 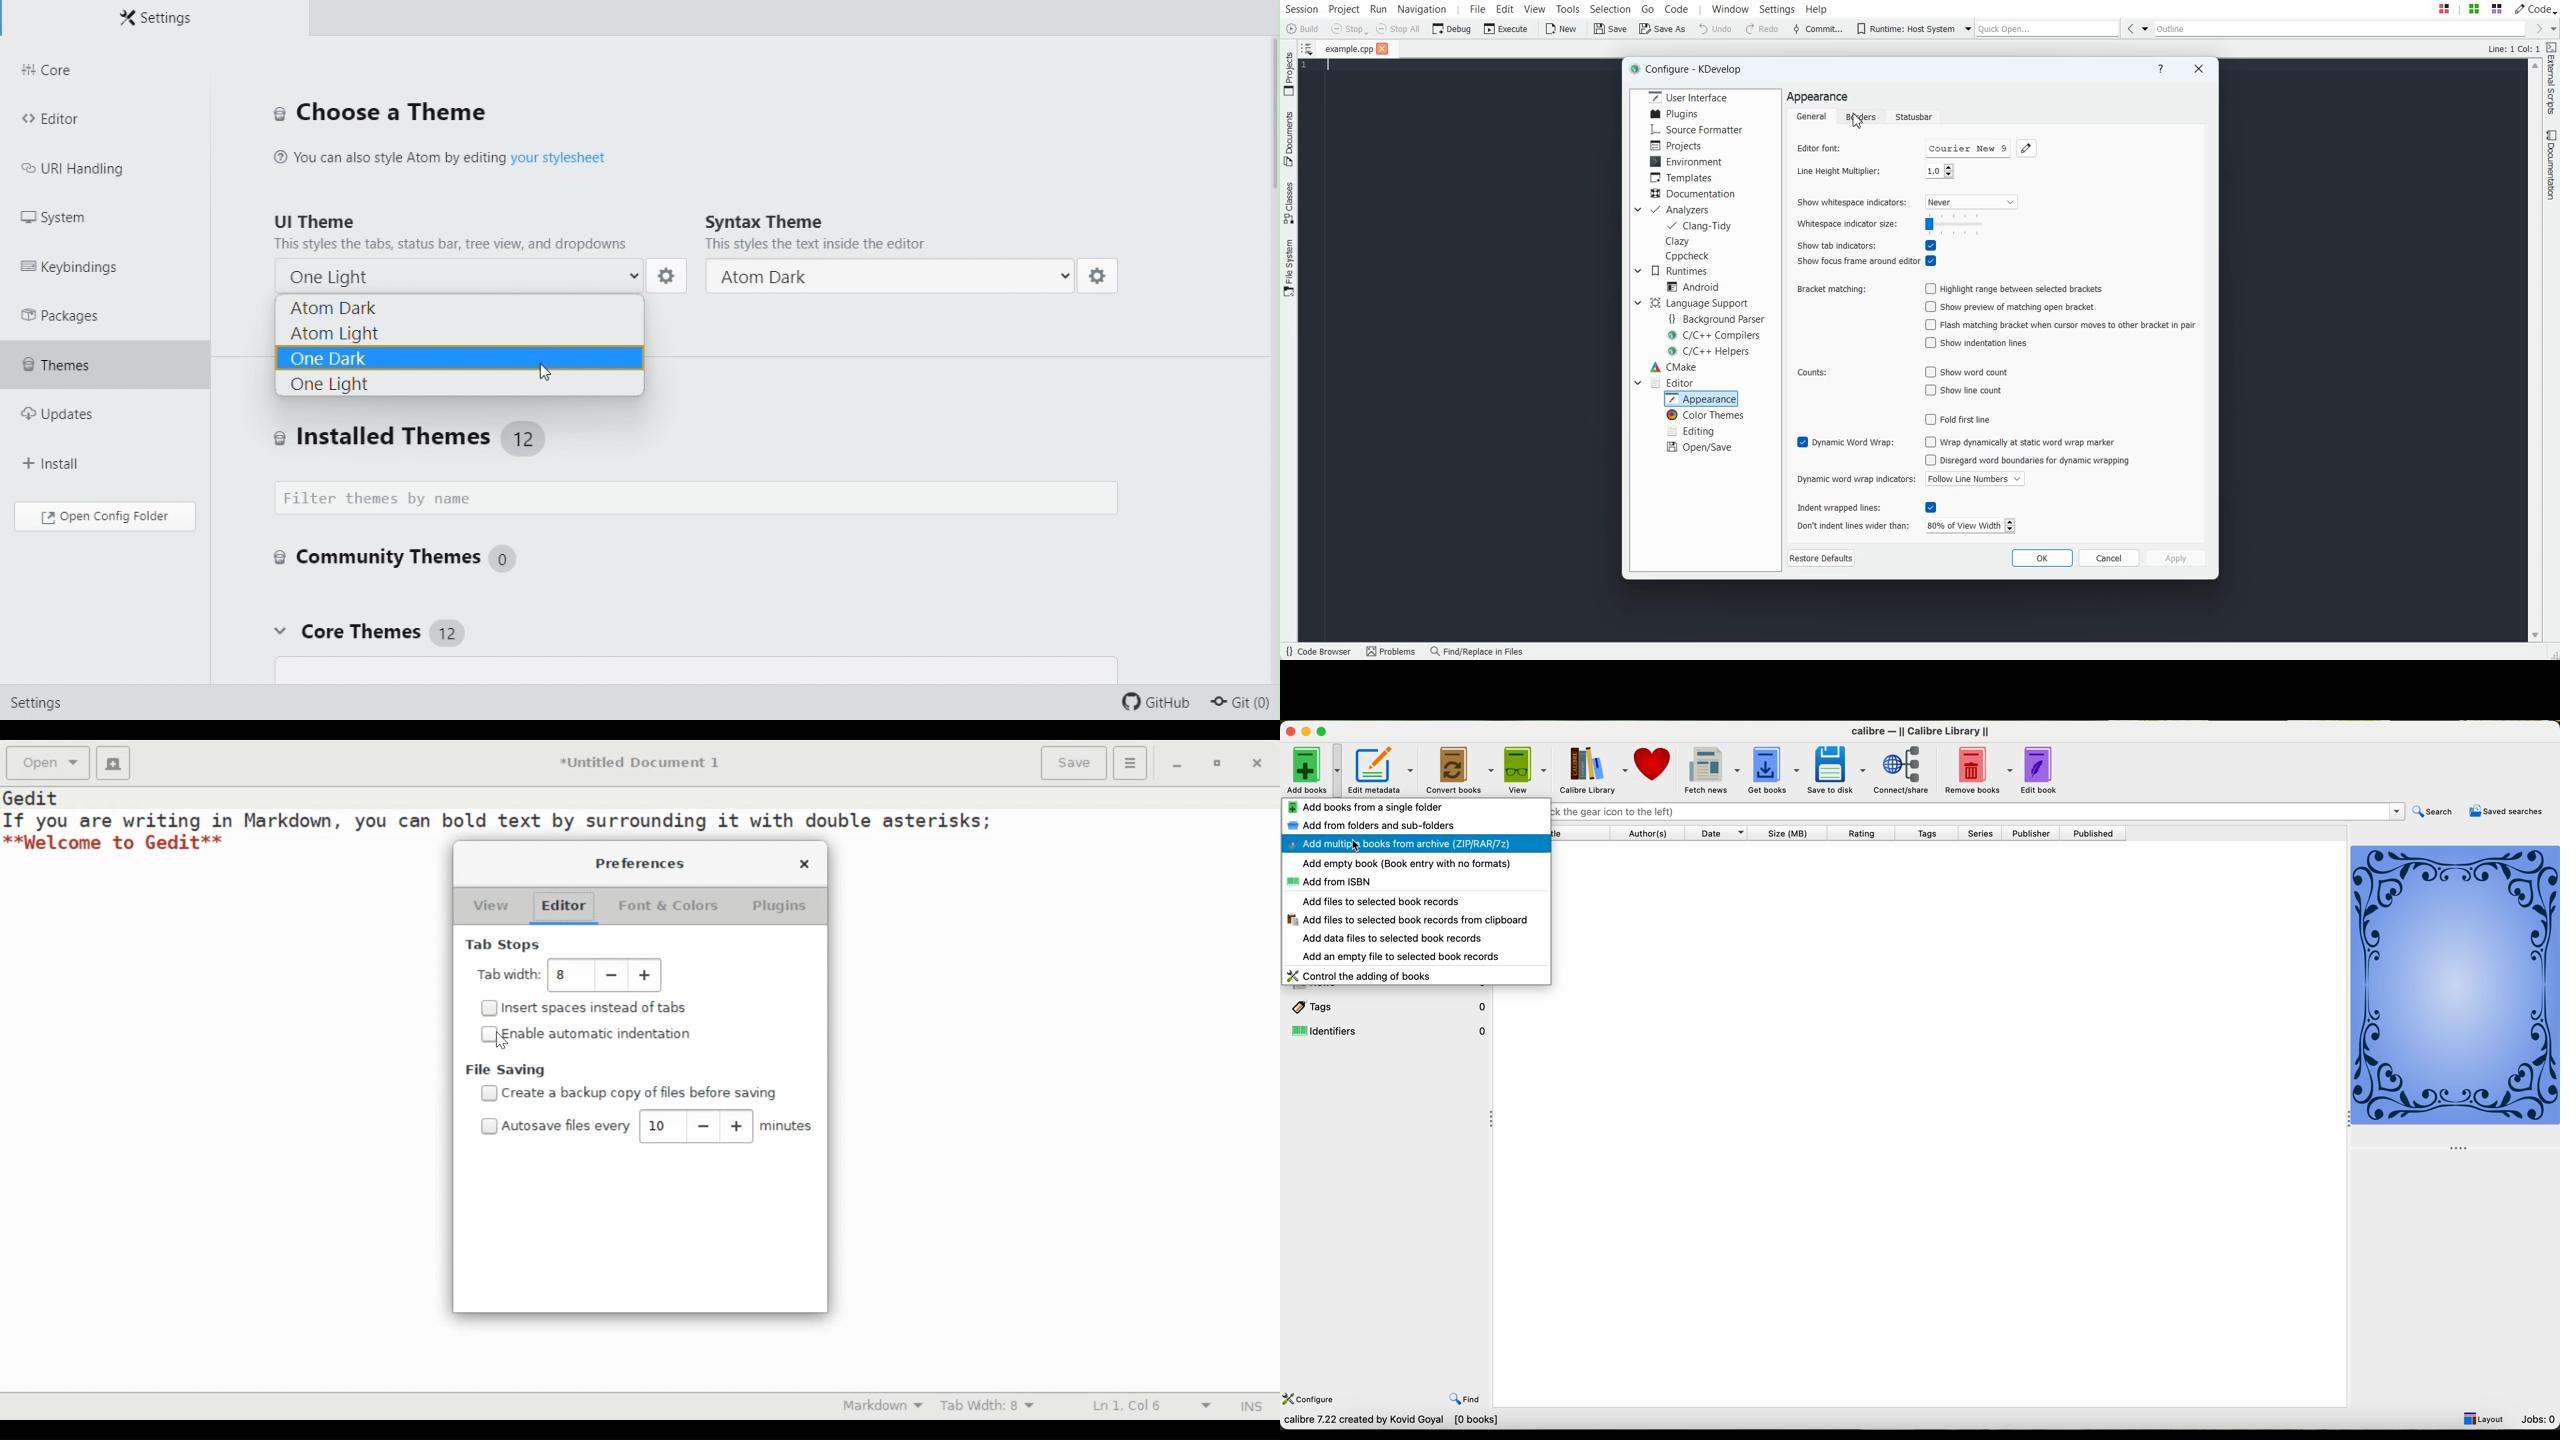 I want to click on Filter themes by name, so click(x=702, y=498).